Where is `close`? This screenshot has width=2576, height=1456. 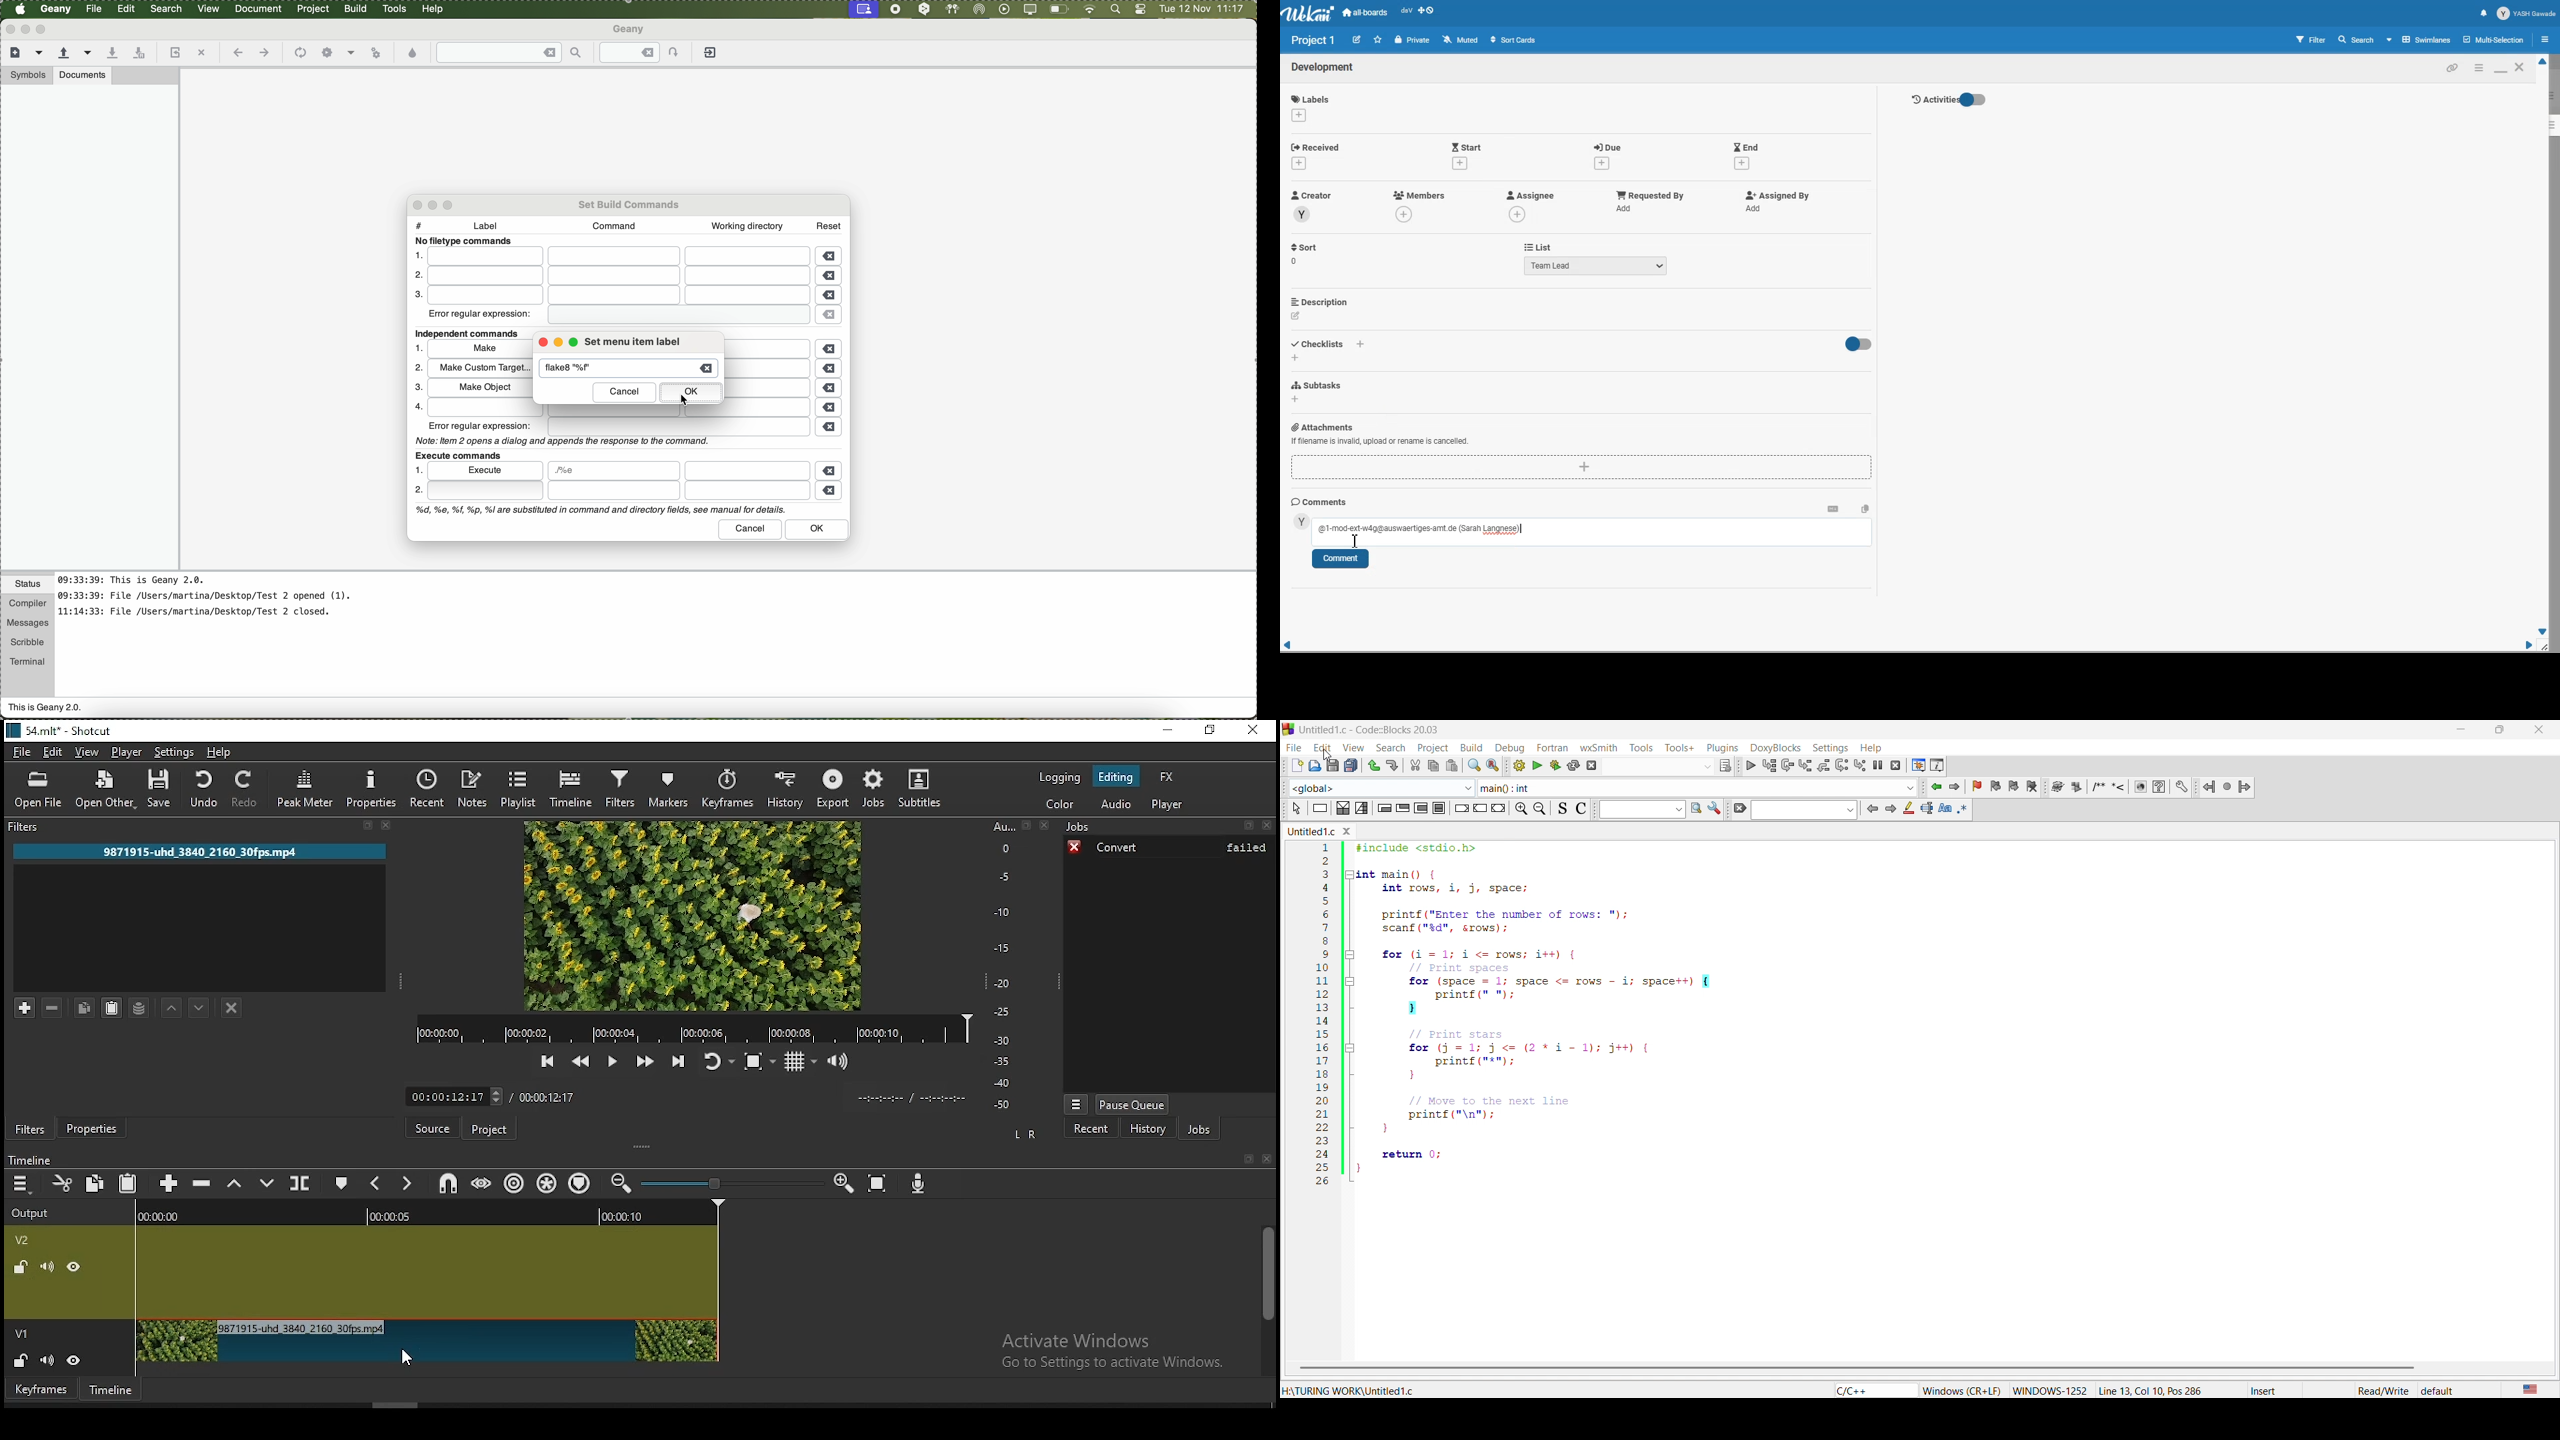
close is located at coordinates (1267, 1157).